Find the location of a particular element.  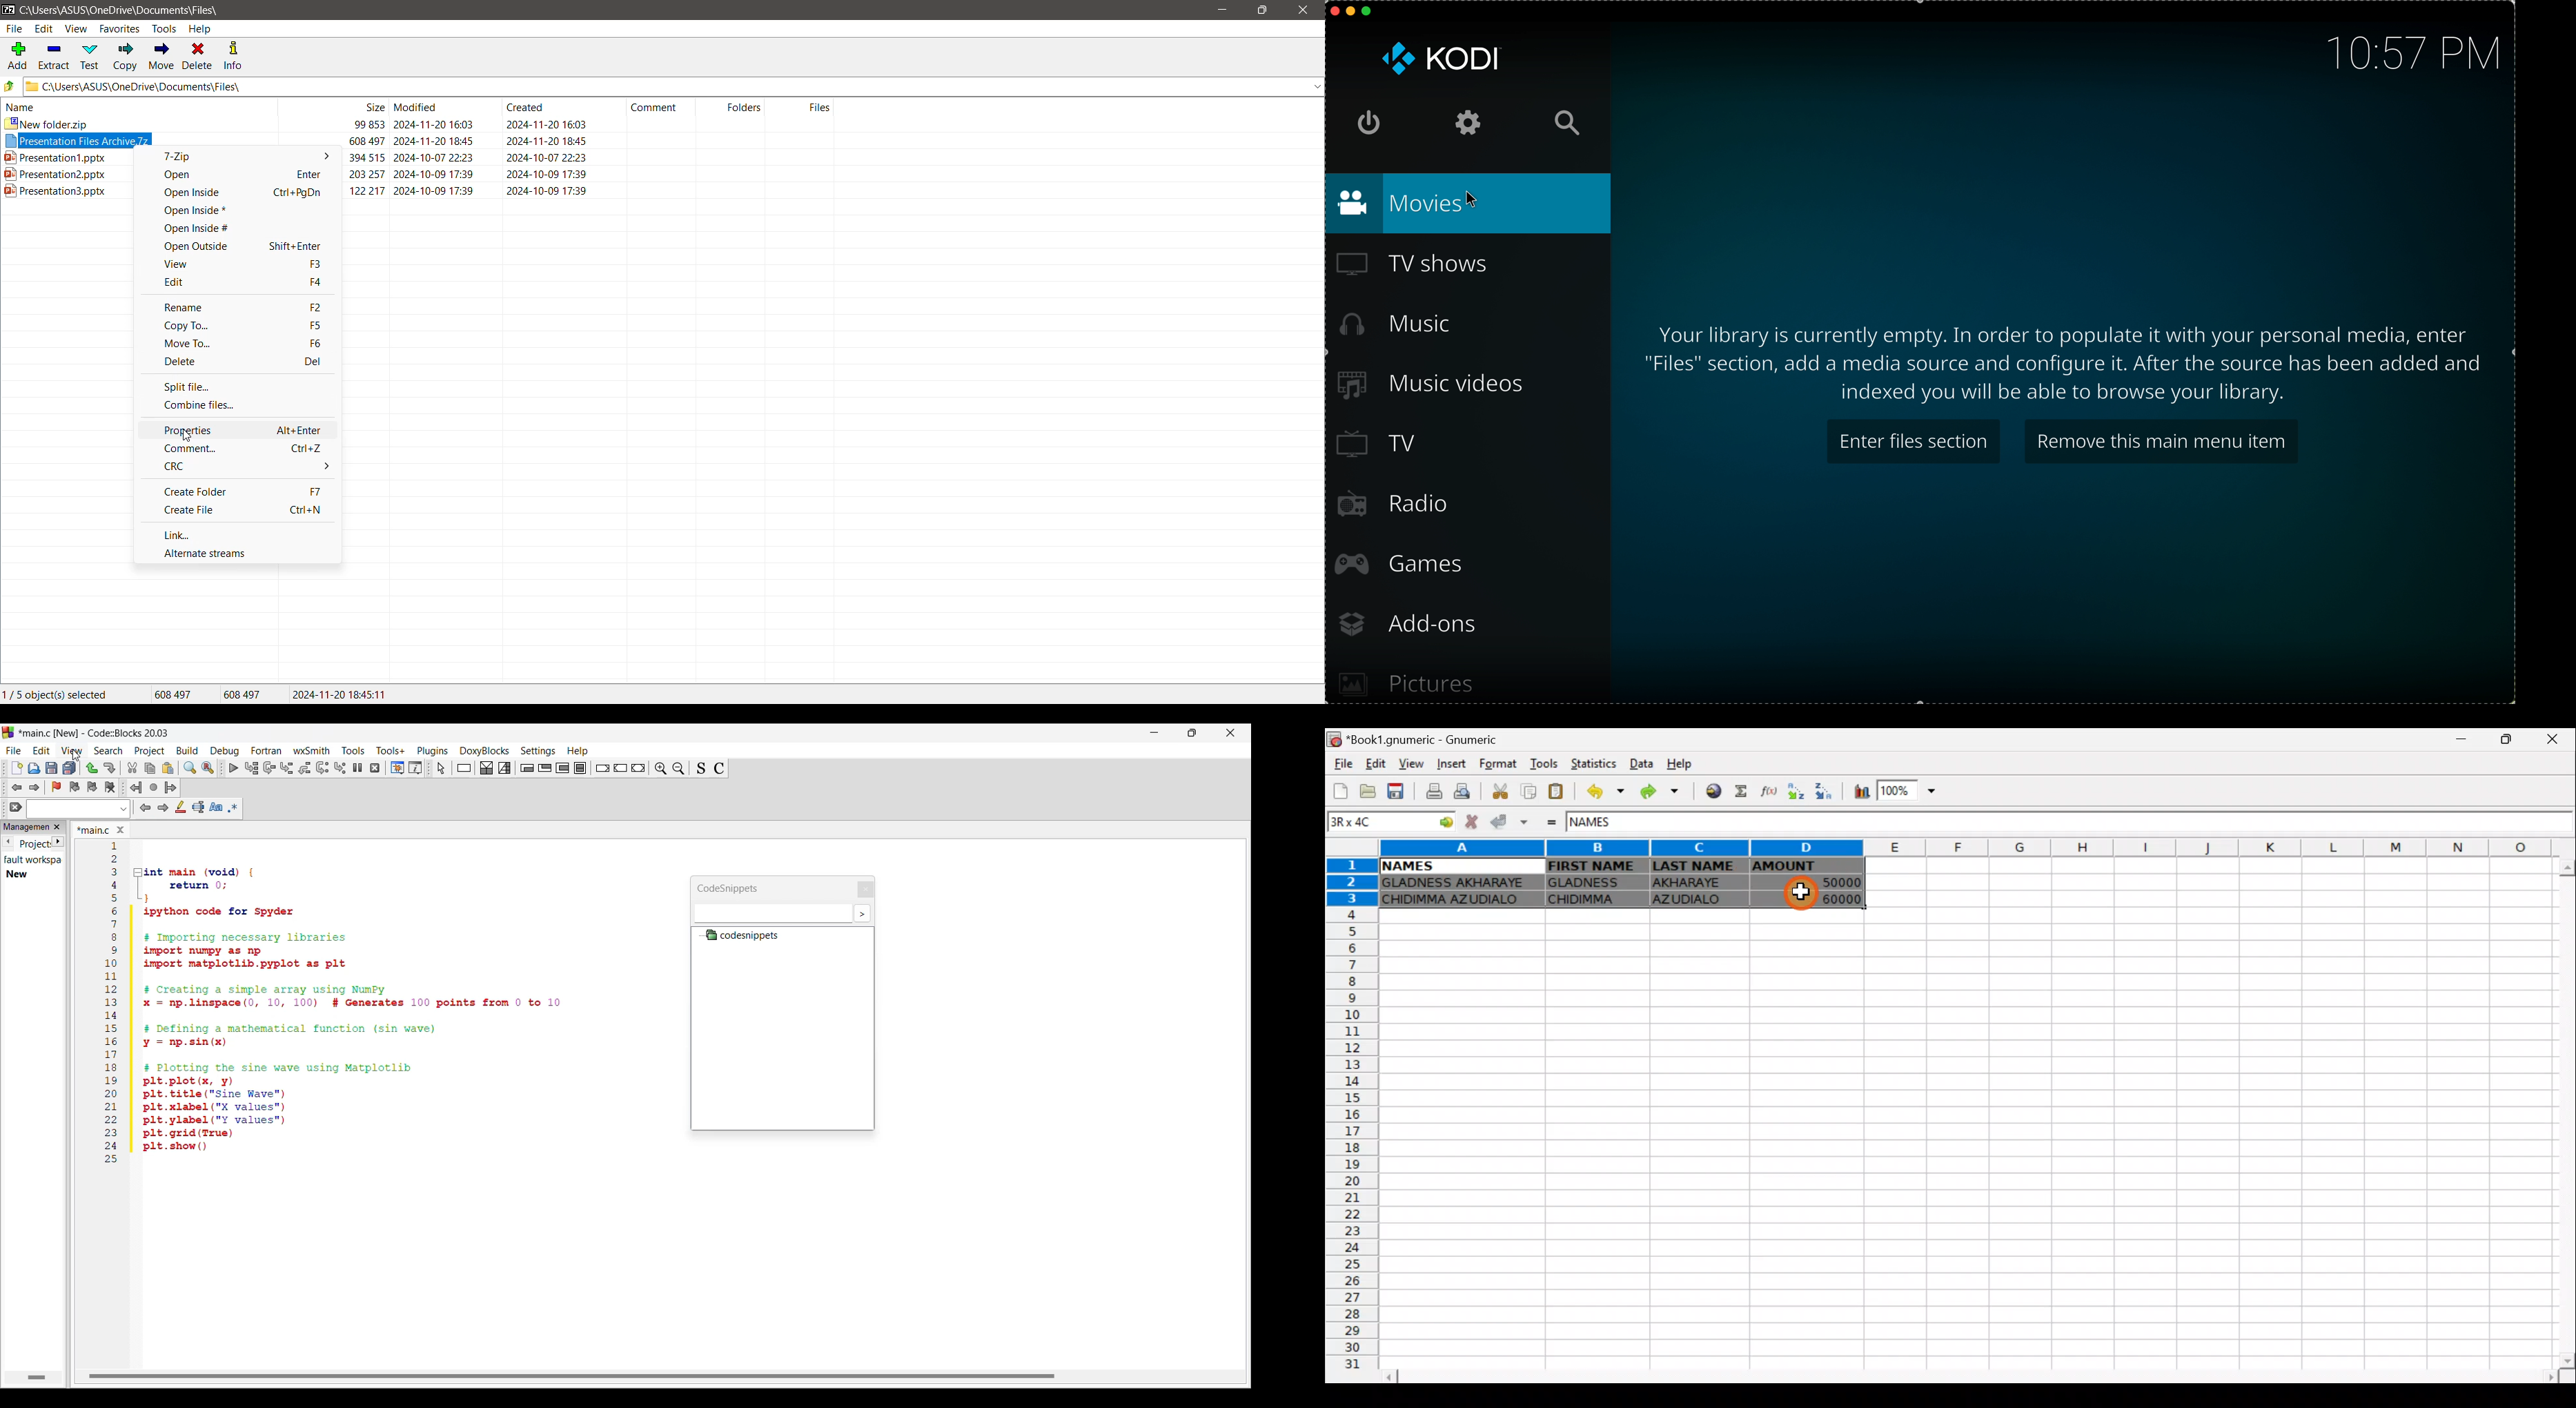

click on settings is located at coordinates (1469, 123).